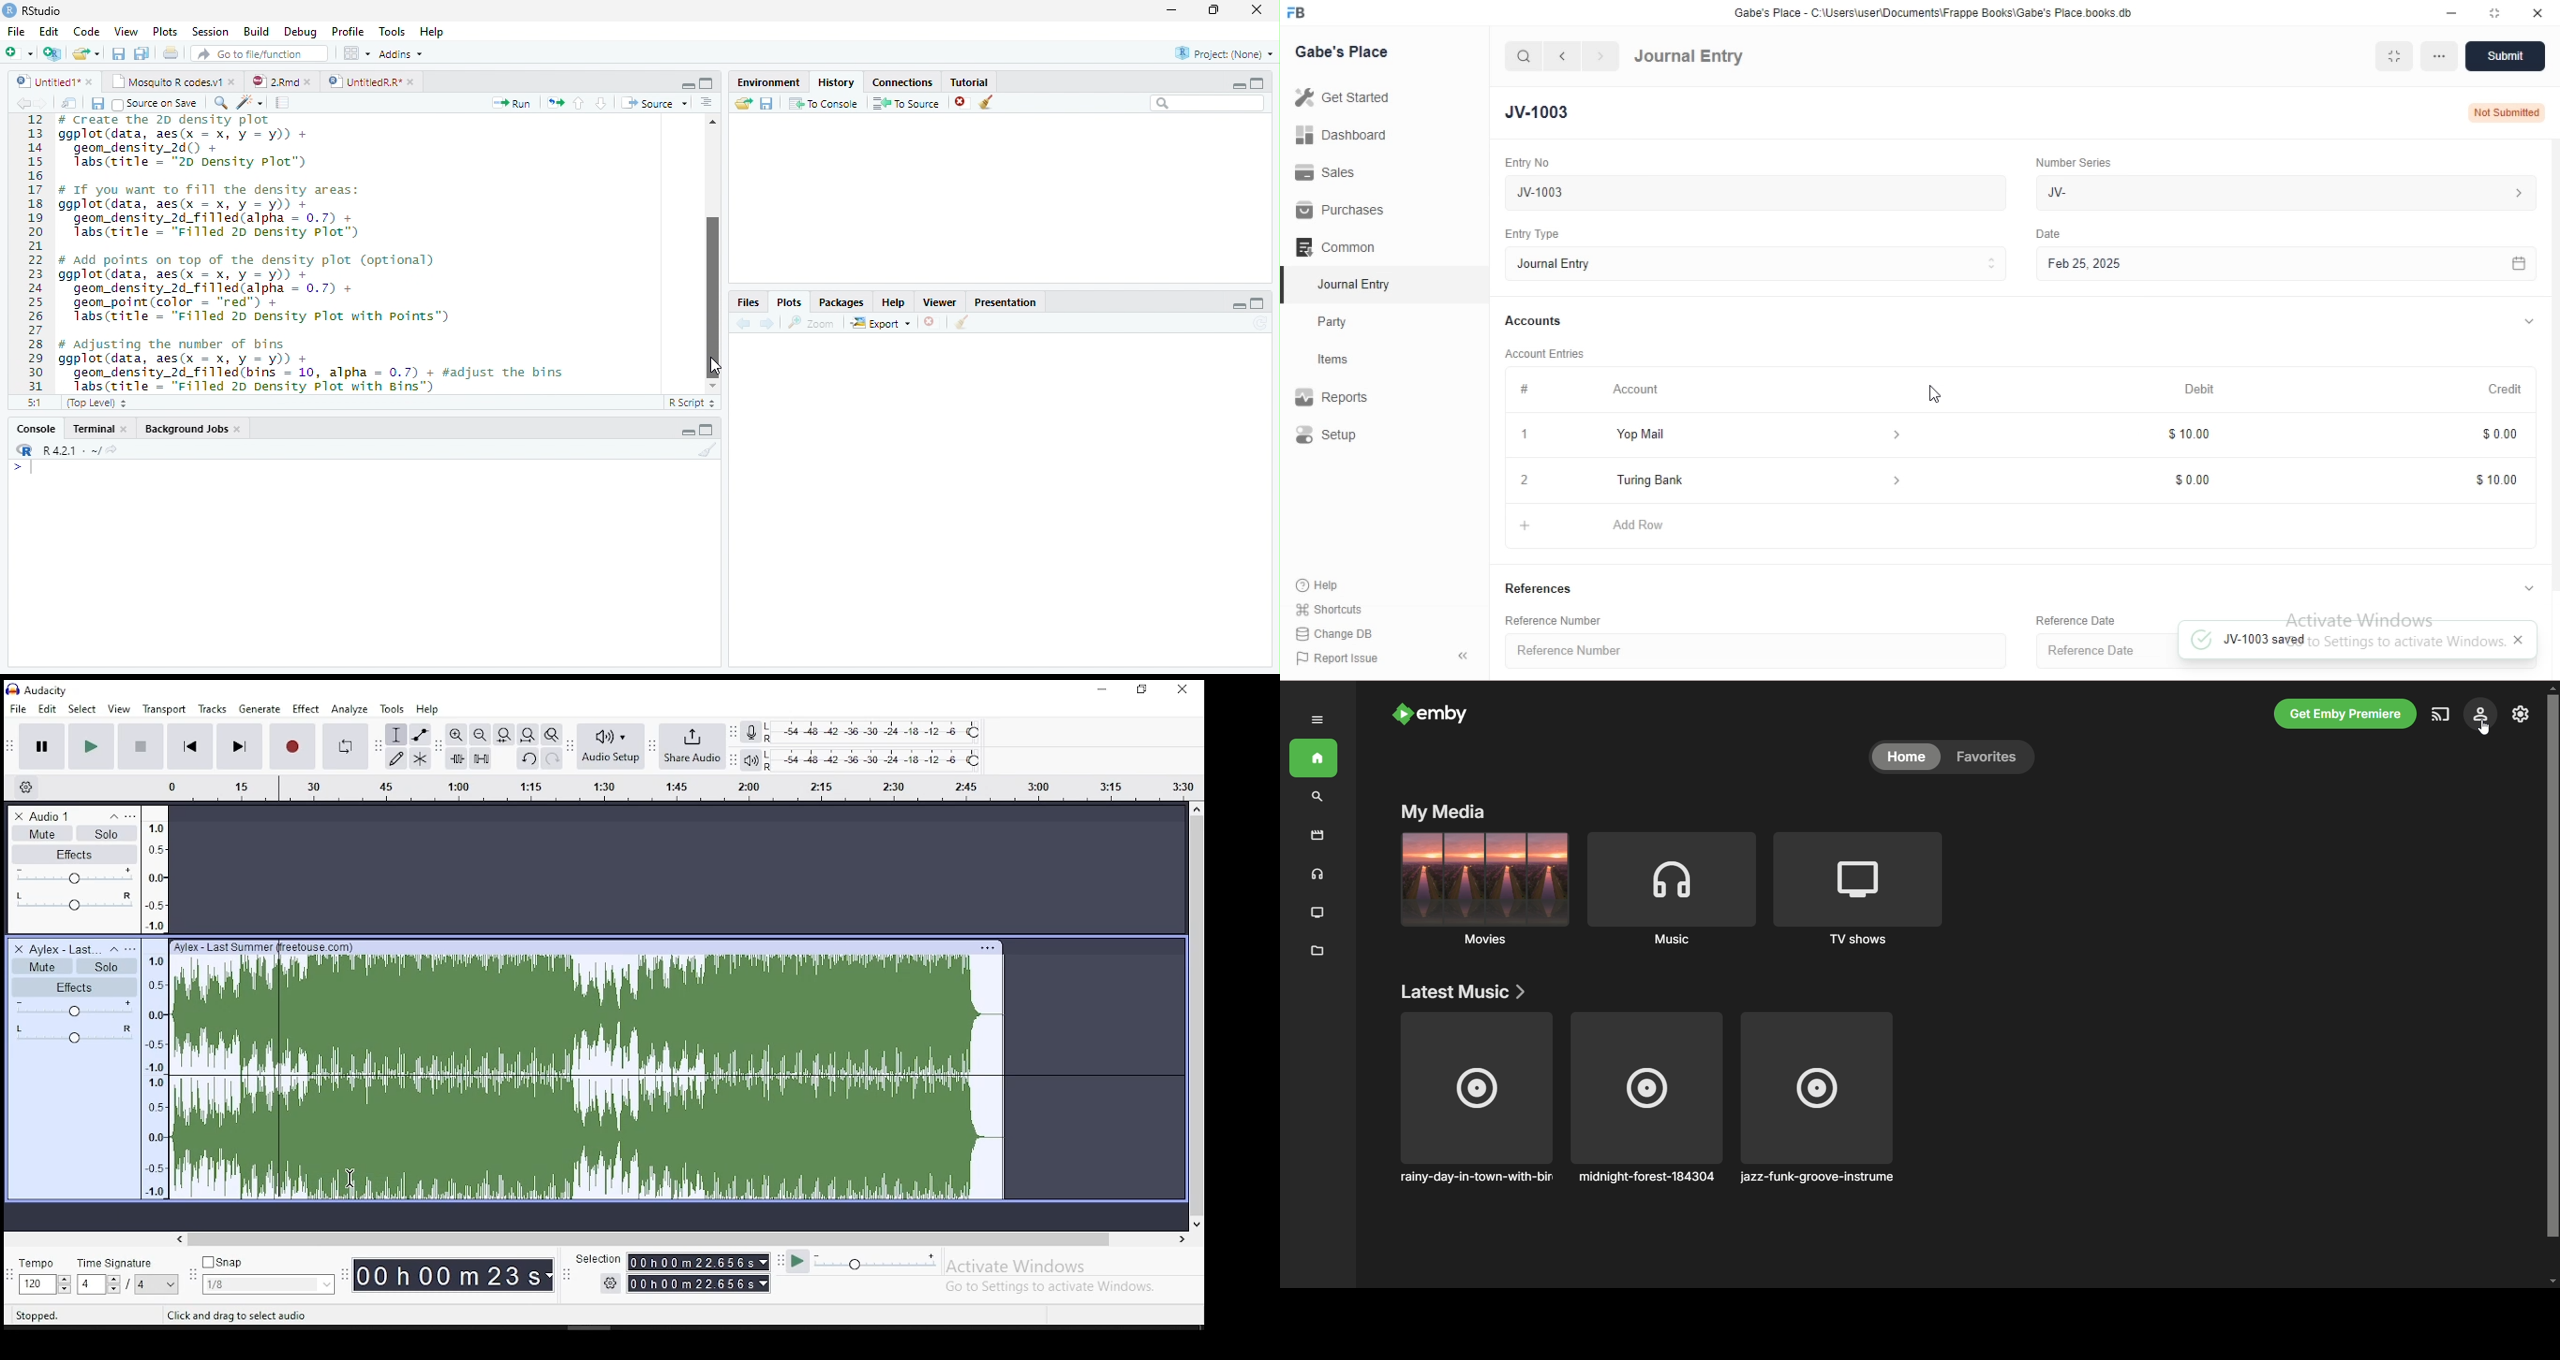 Image resolution: width=2576 pixels, height=1372 pixels. What do you see at coordinates (1463, 657) in the screenshot?
I see `collapse sidebar` at bounding box center [1463, 657].